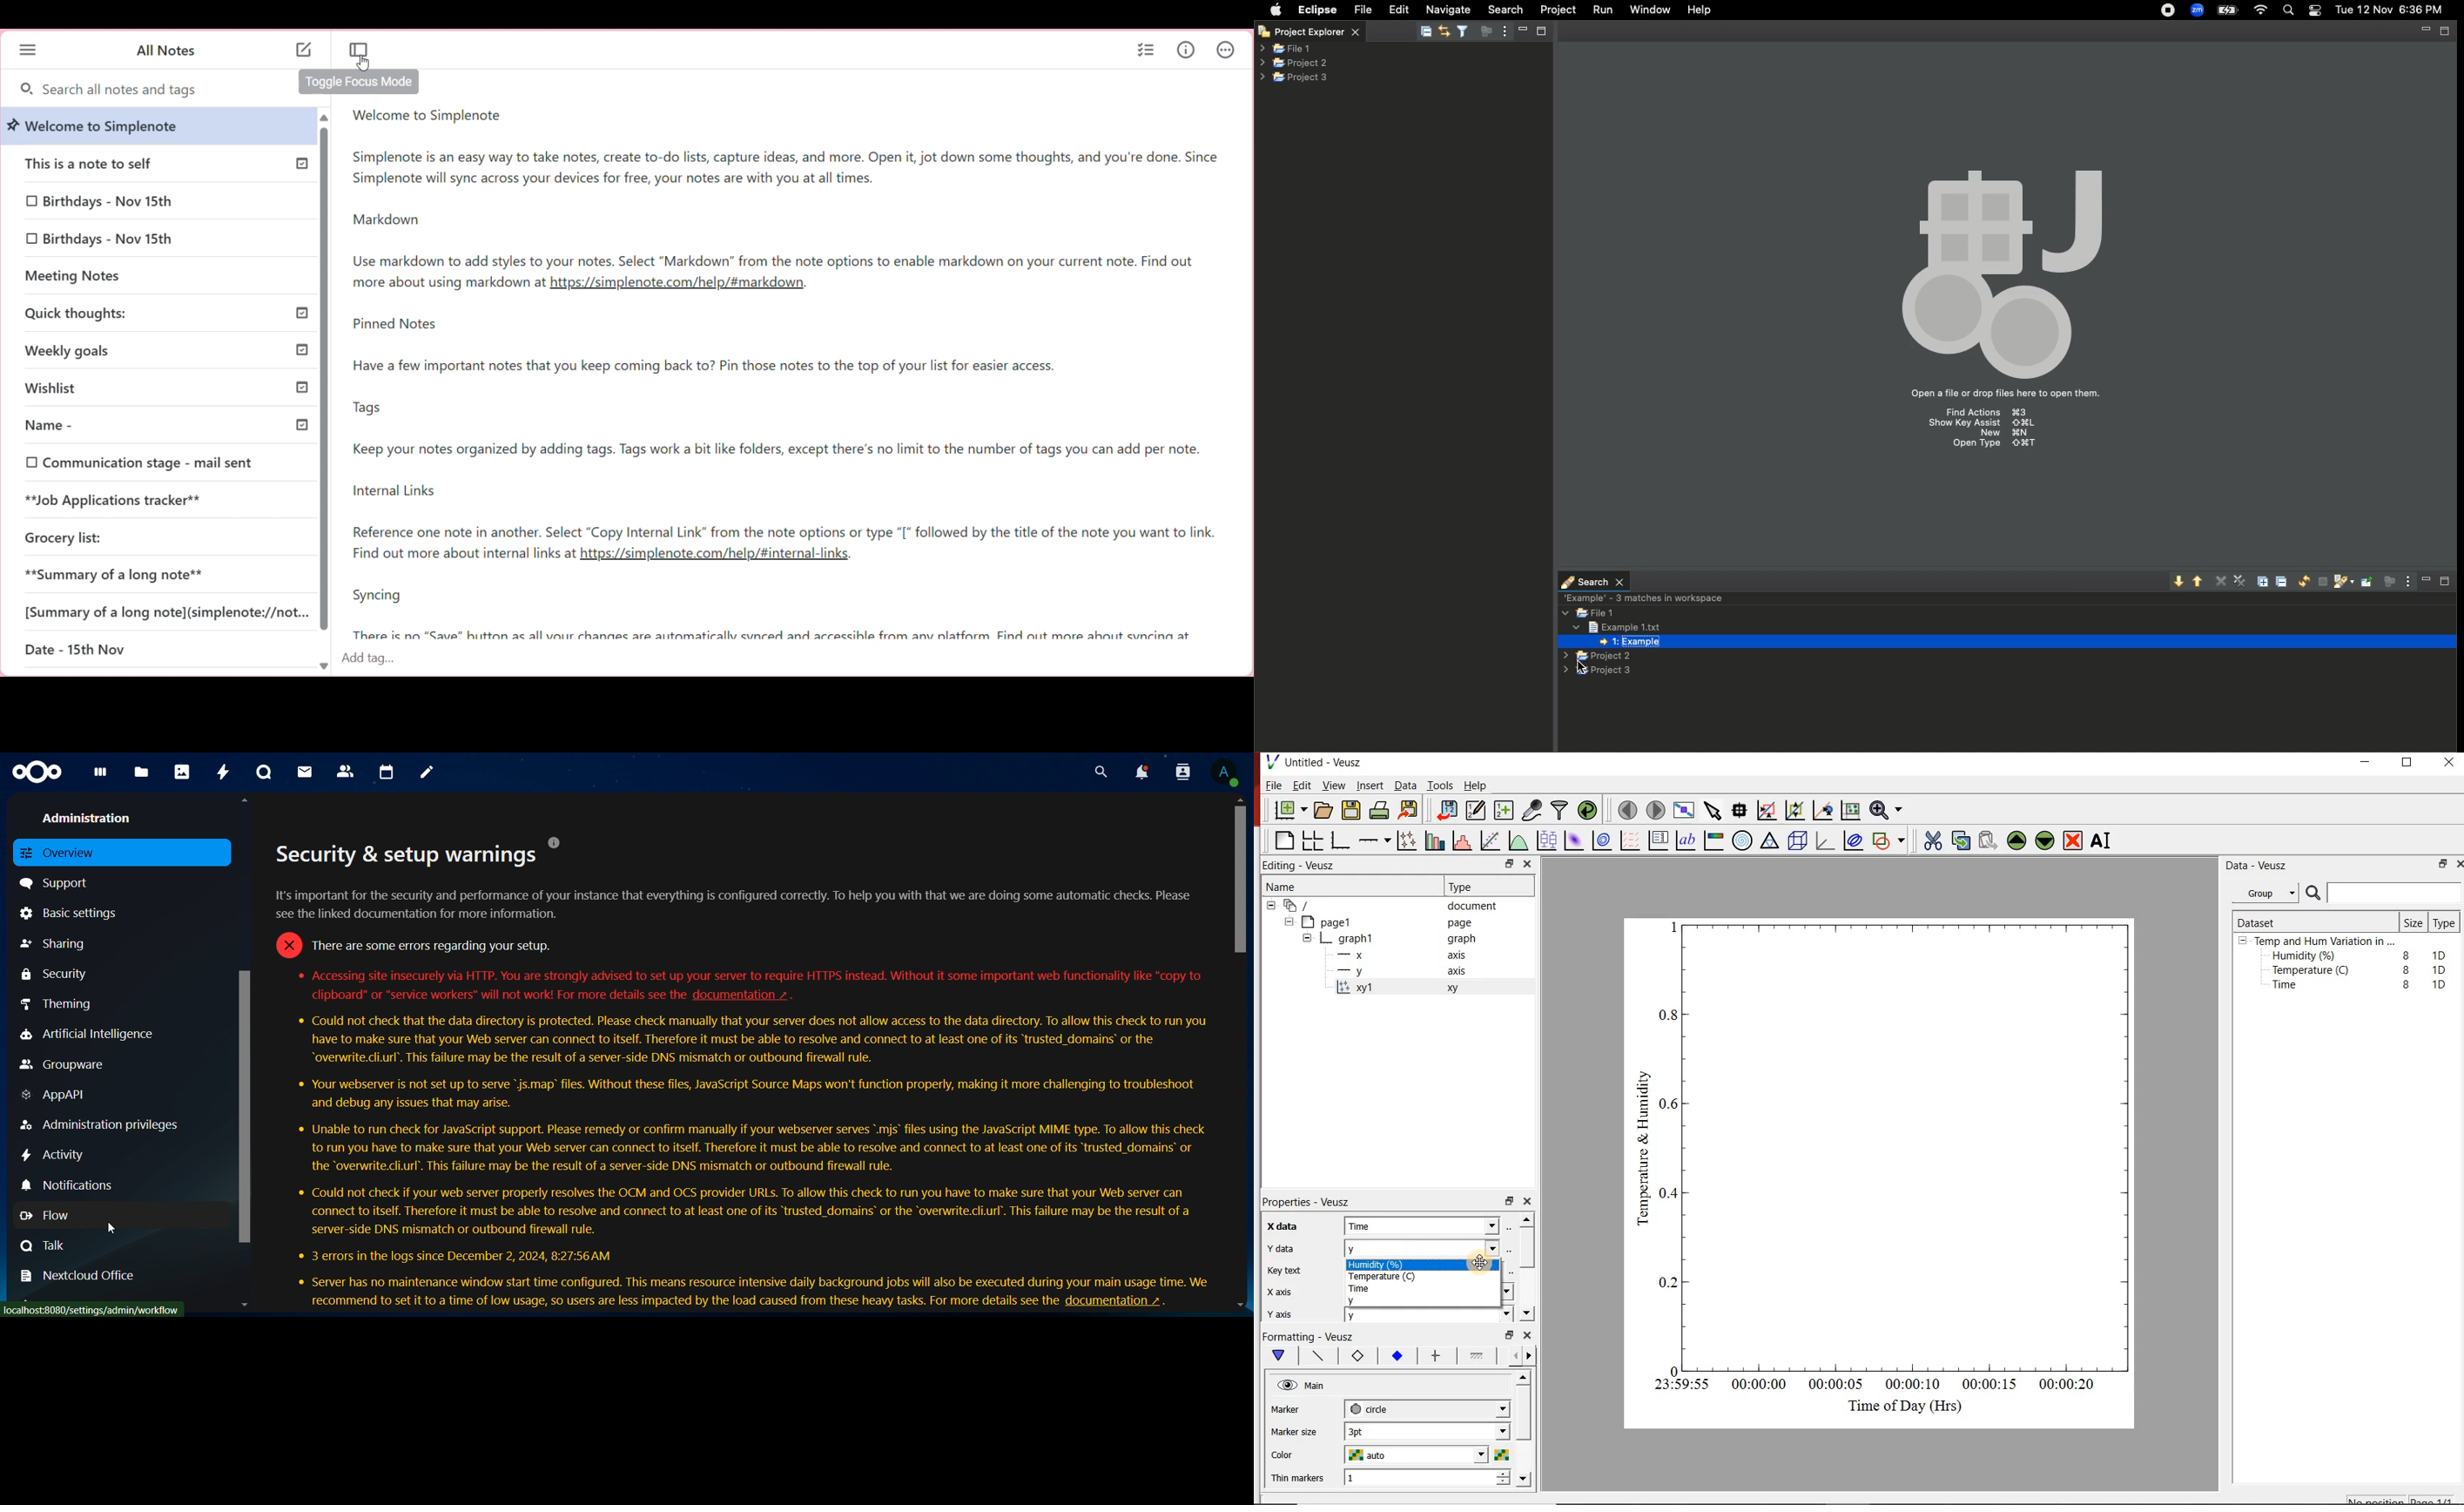 The image size is (2464, 1512). Describe the element at coordinates (325, 383) in the screenshot. I see `scroll bar` at that location.